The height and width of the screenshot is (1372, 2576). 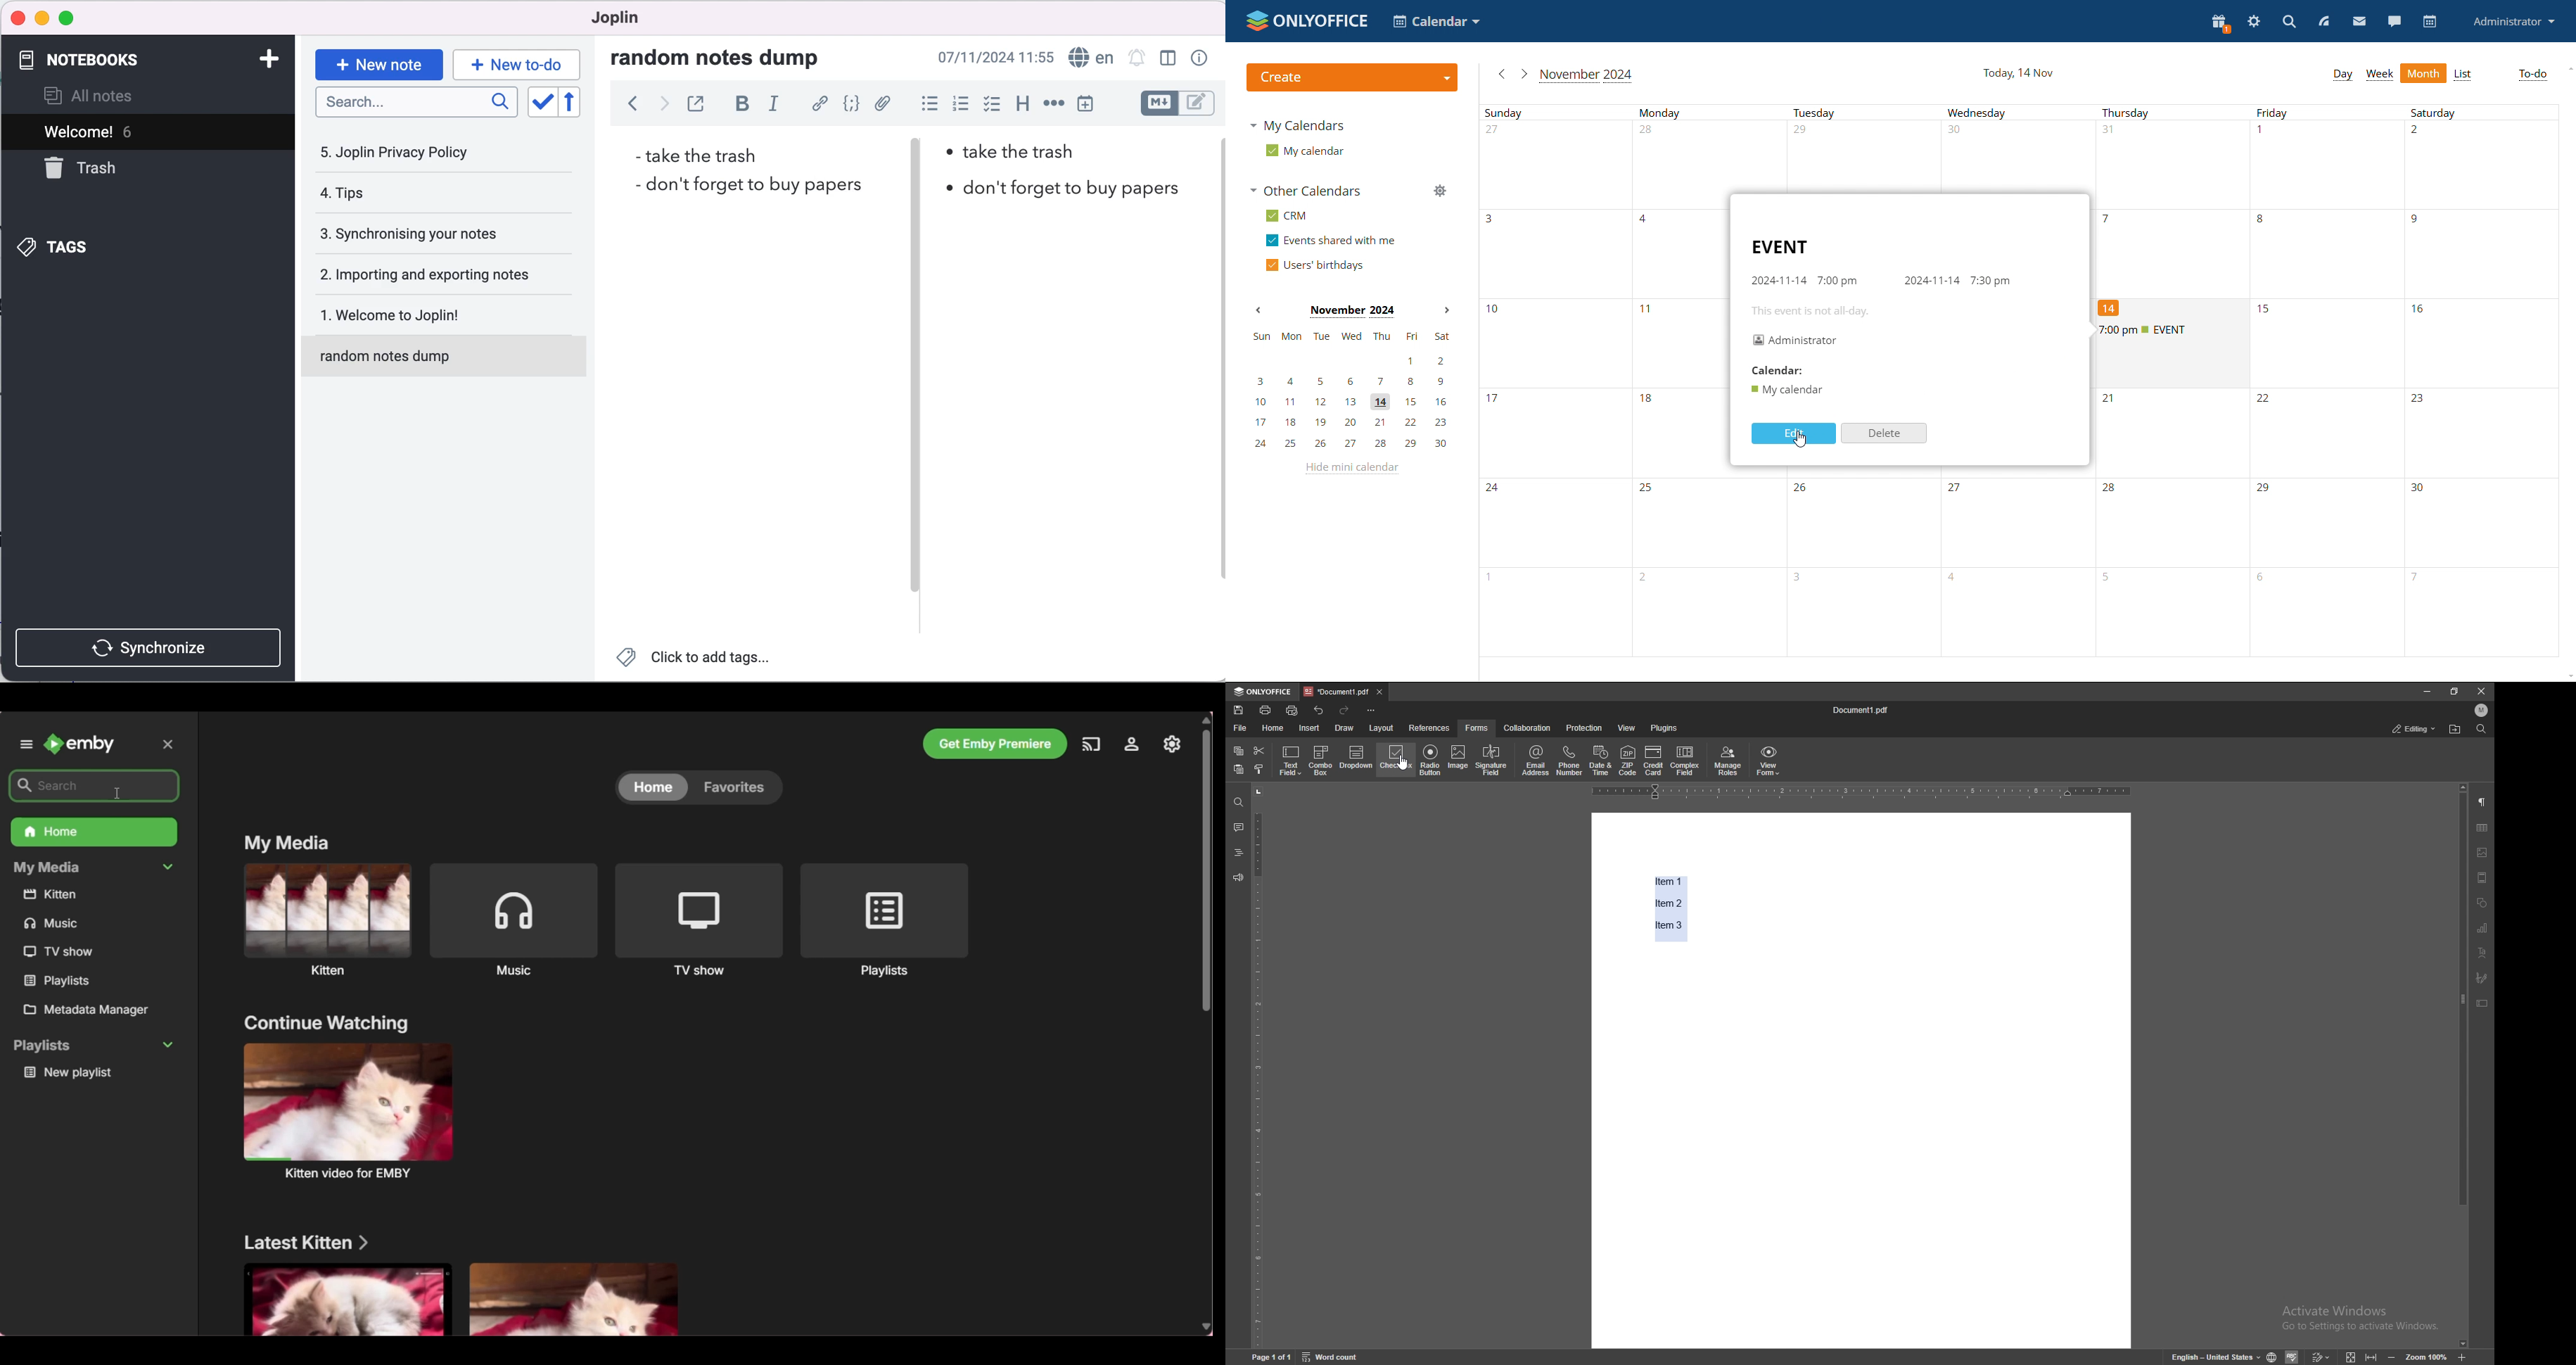 I want to click on tags, so click(x=89, y=246).